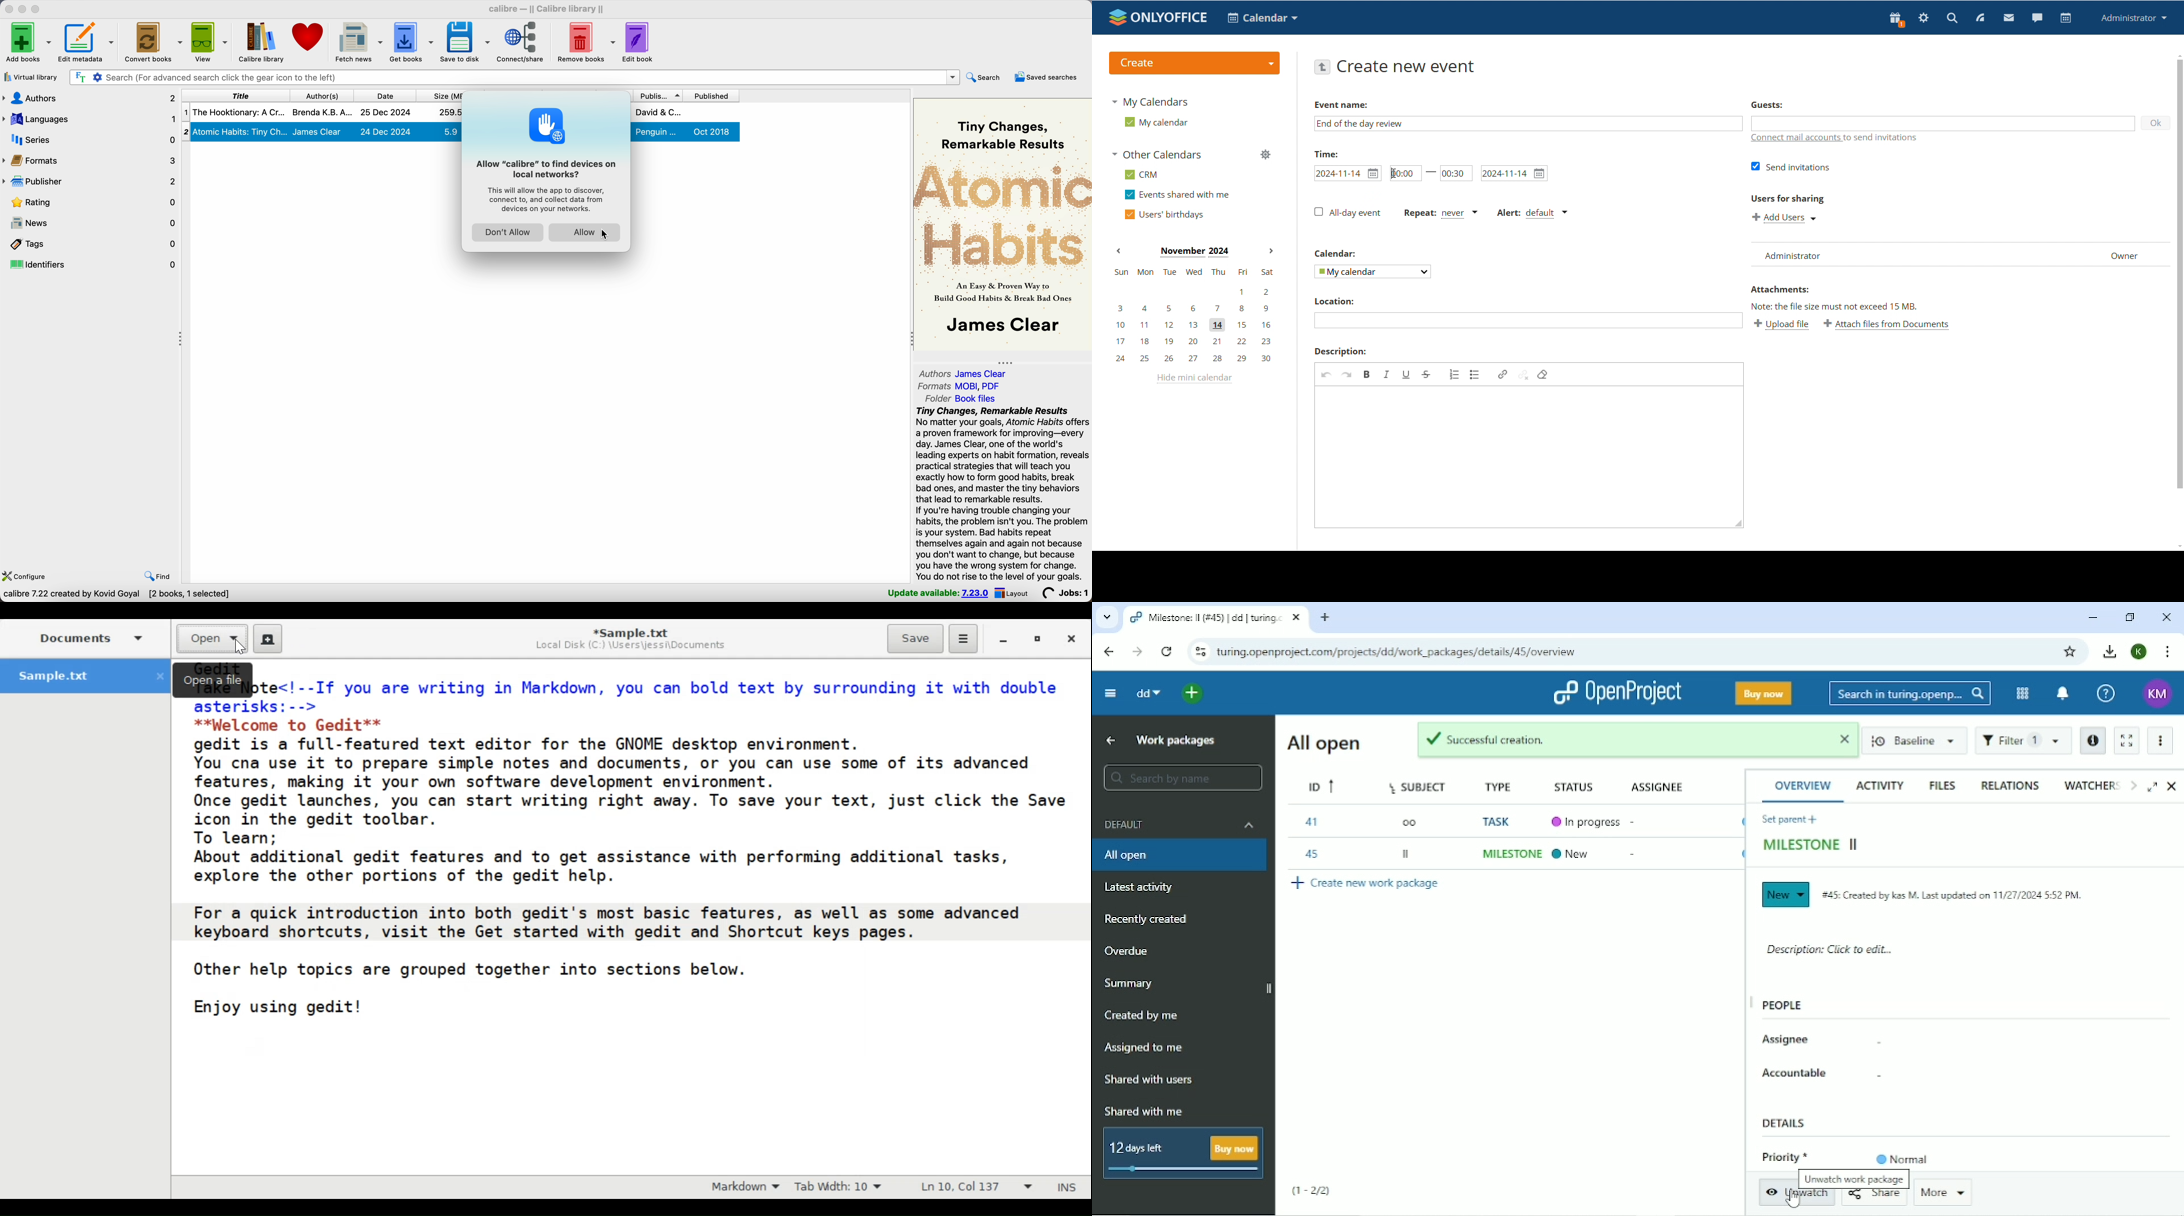 This screenshot has width=2184, height=1232. Describe the element at coordinates (2066, 18) in the screenshot. I see `calendar` at that location.